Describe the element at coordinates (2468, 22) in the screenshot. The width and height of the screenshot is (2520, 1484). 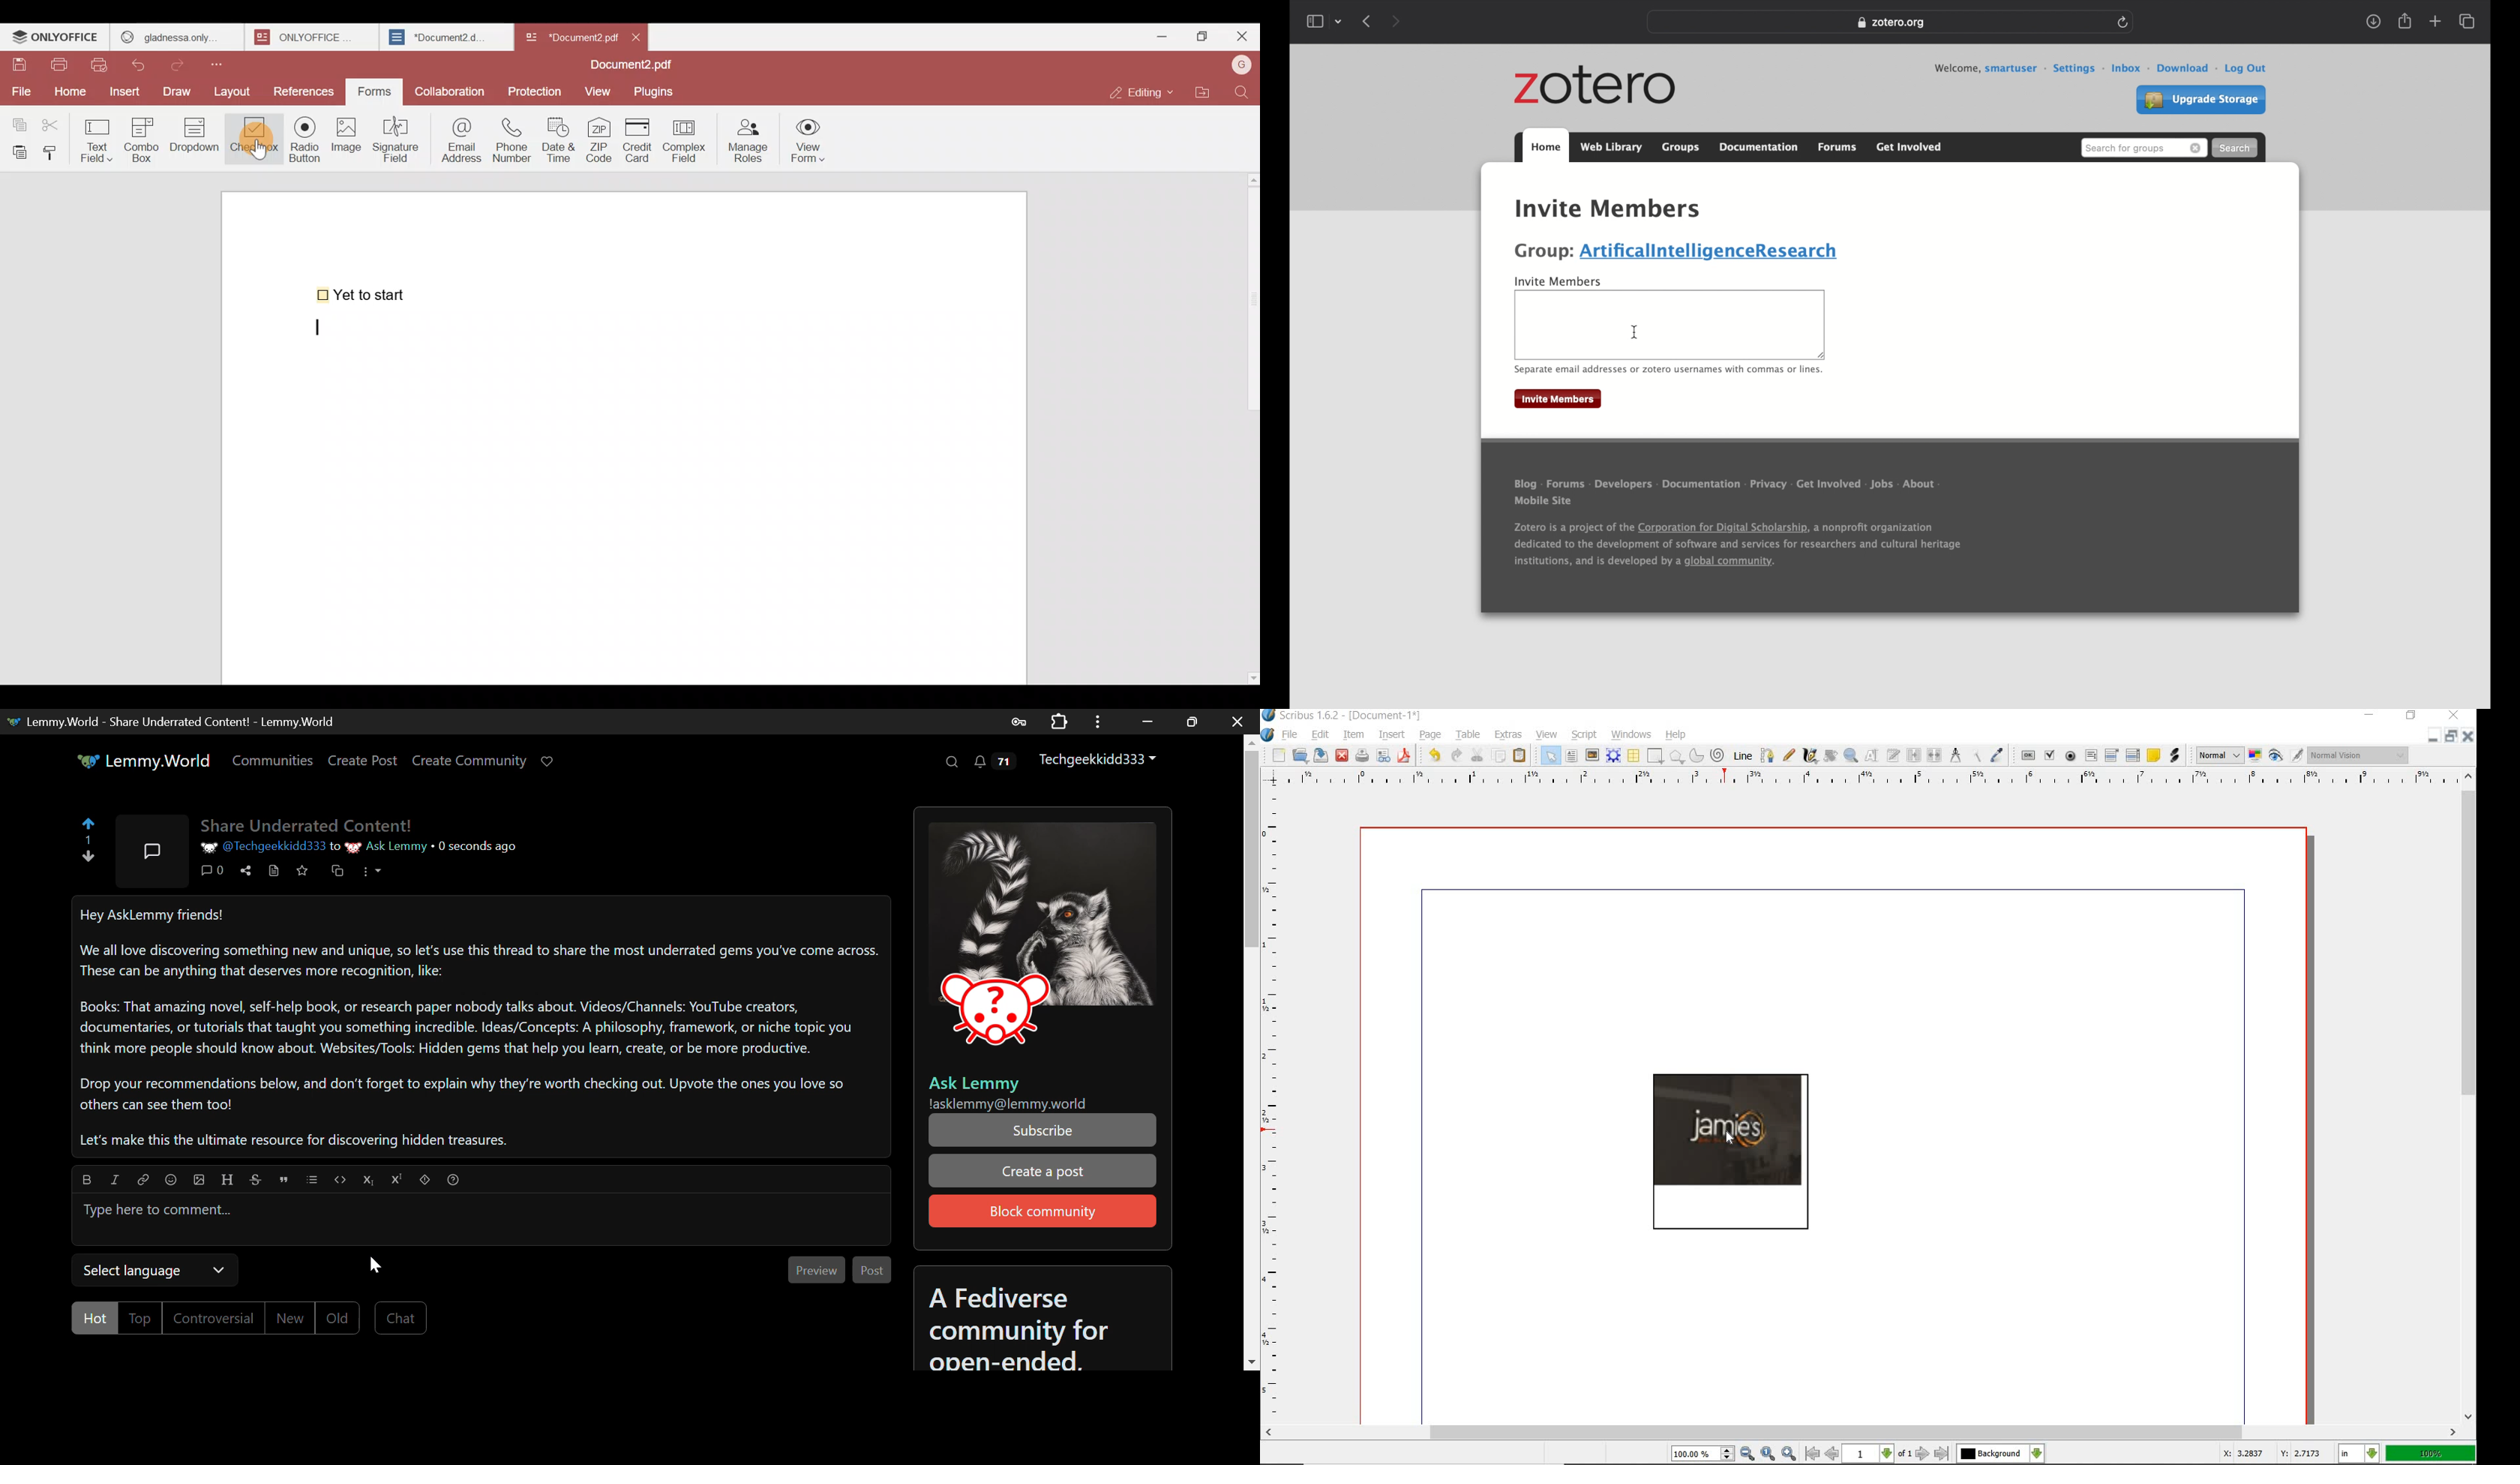
I see `show tab overview` at that location.